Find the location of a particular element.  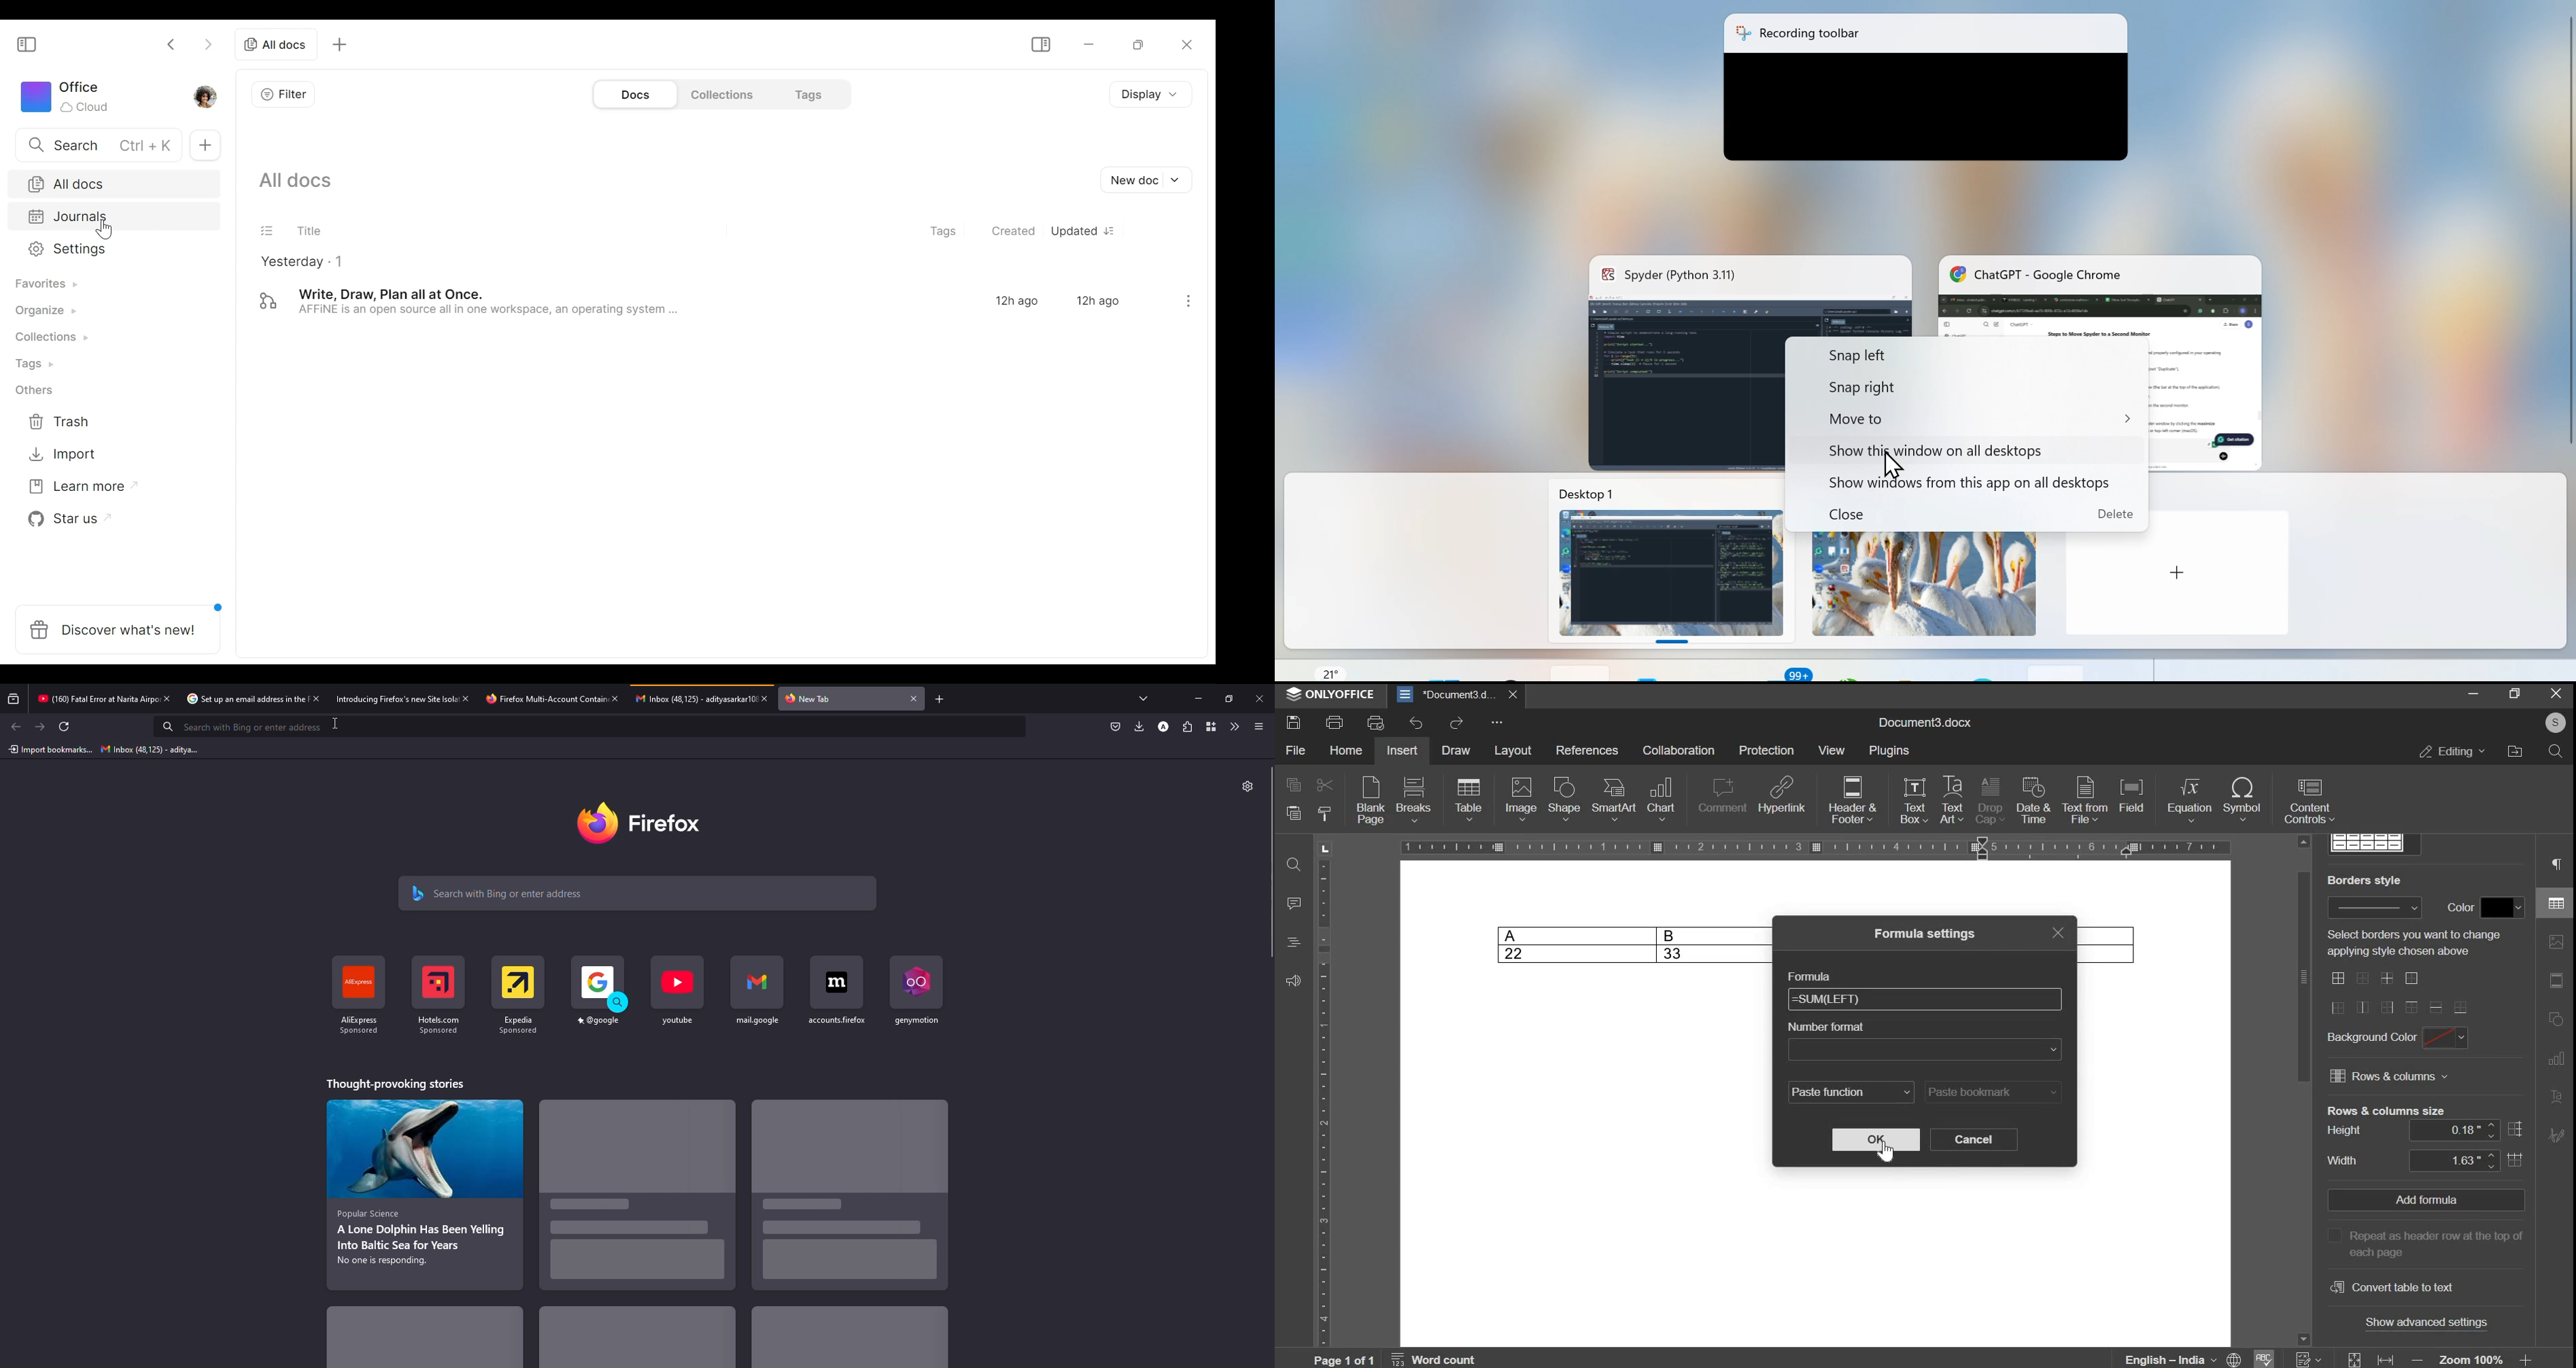

feedback is located at coordinates (1295, 979).